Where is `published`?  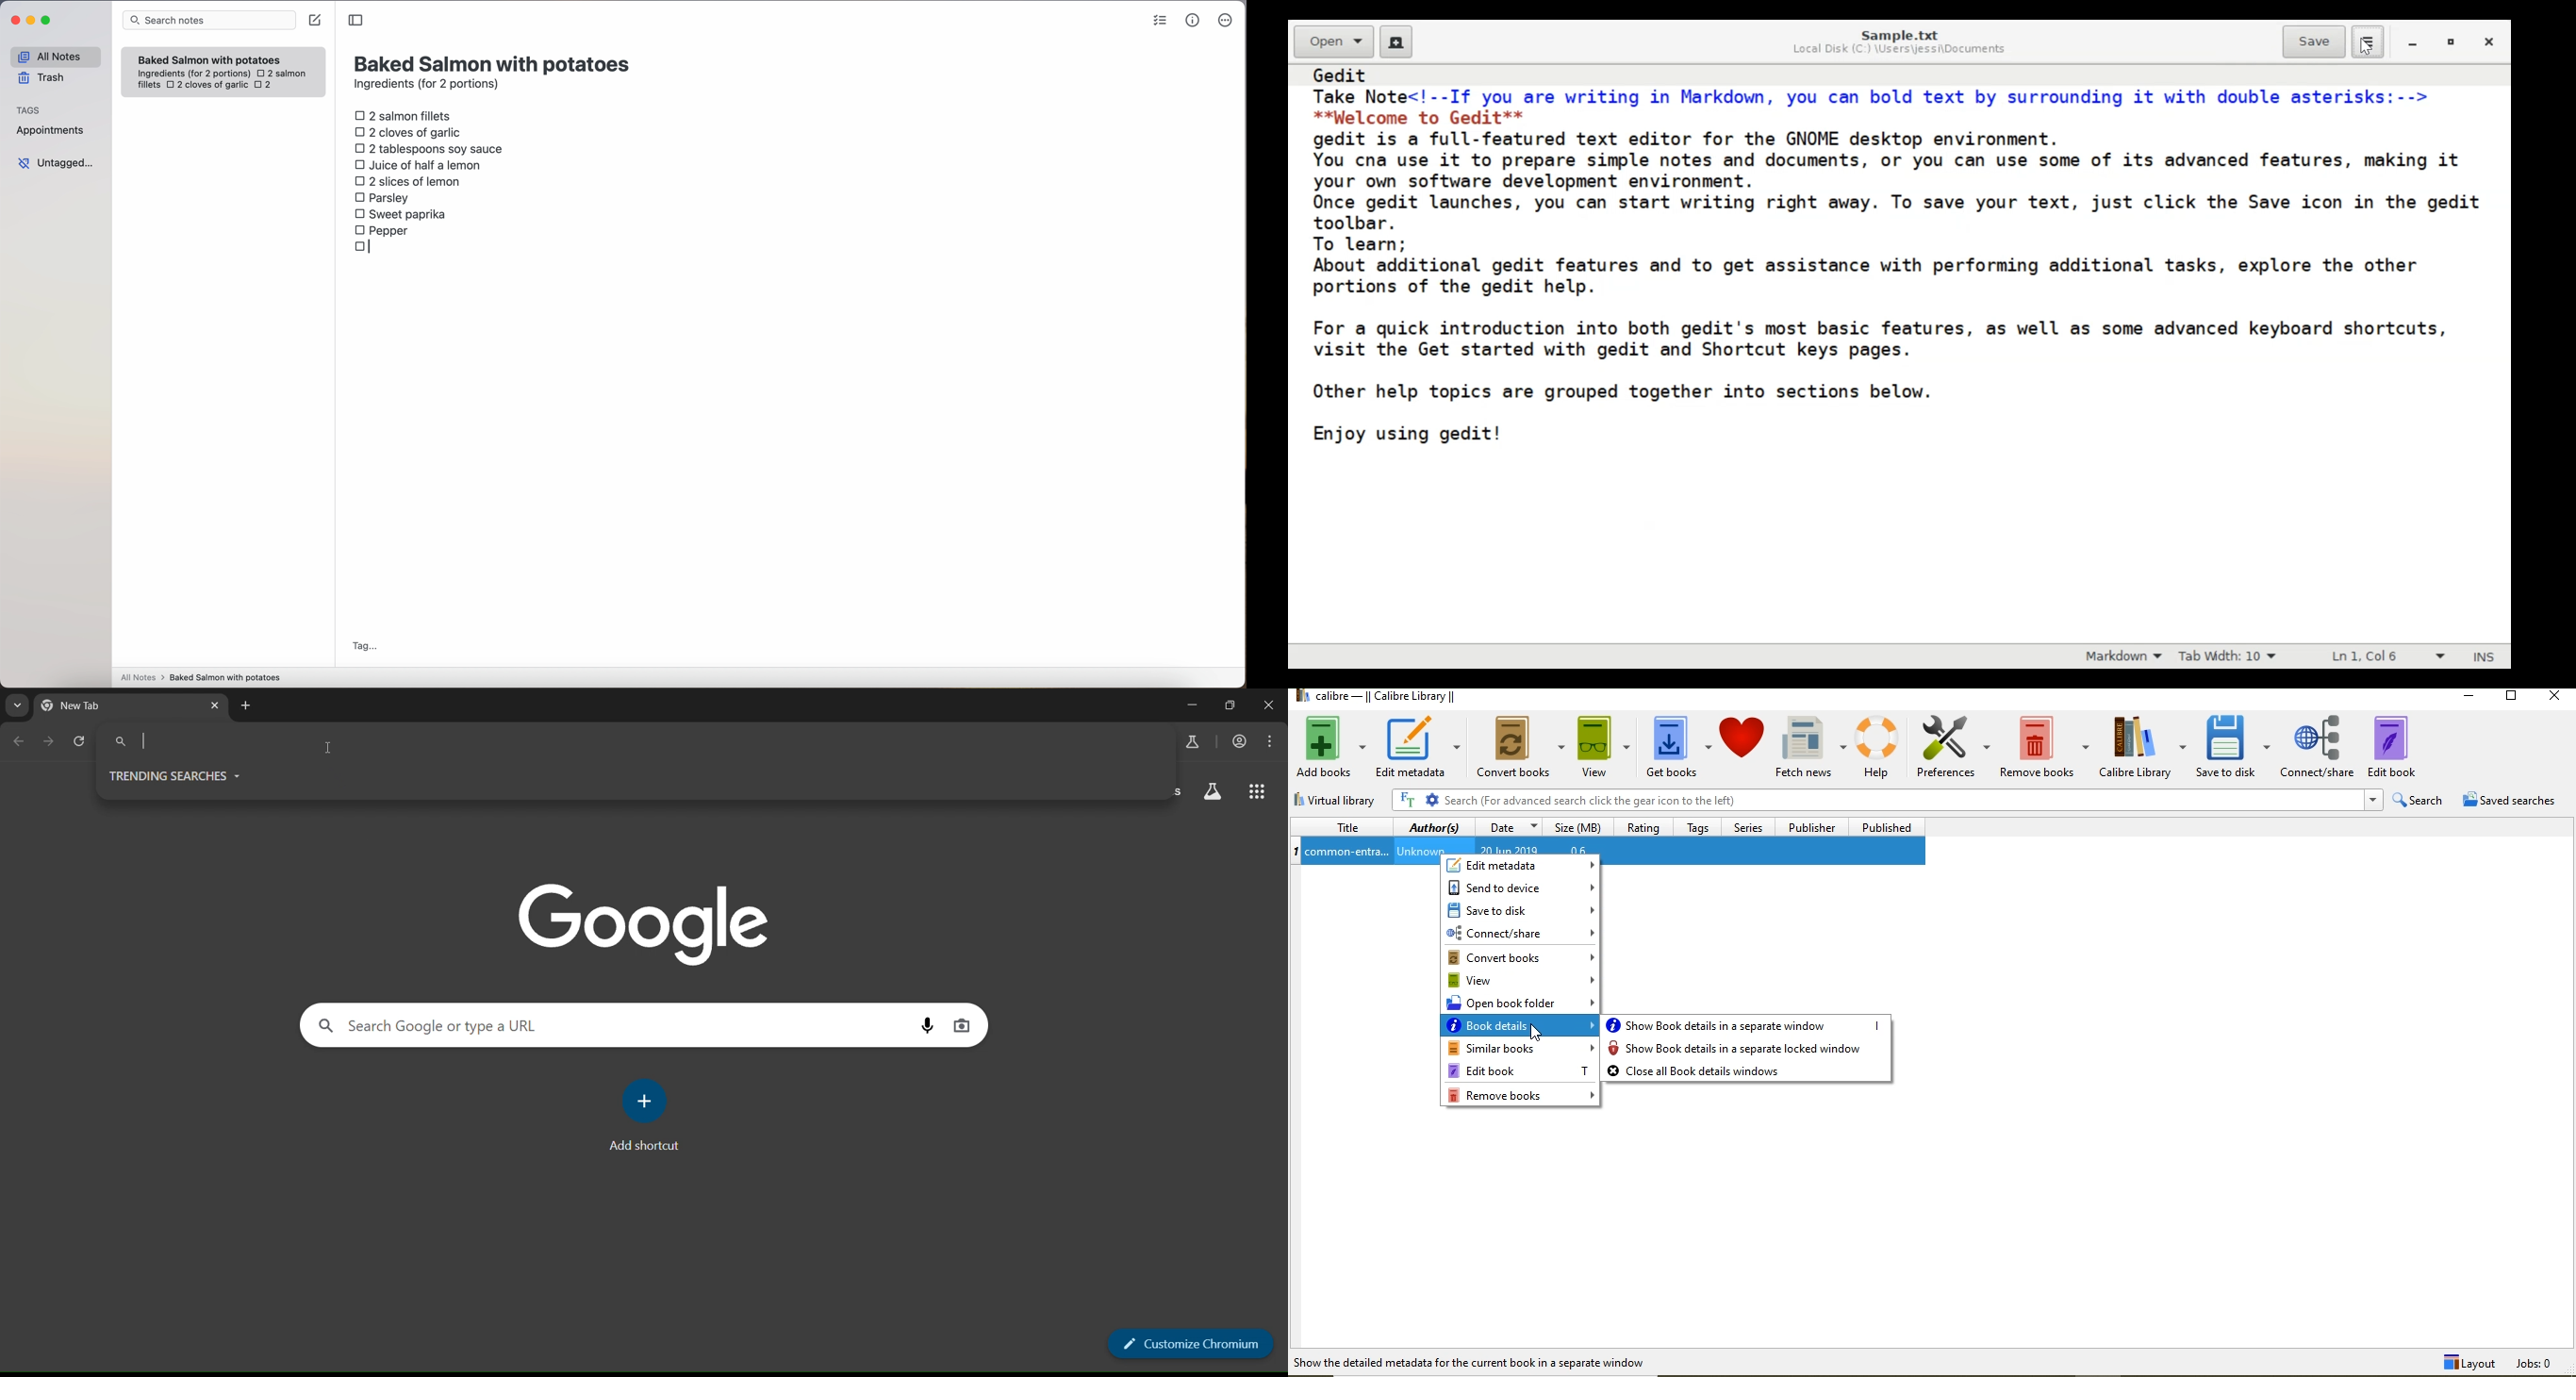
published is located at coordinates (1886, 828).